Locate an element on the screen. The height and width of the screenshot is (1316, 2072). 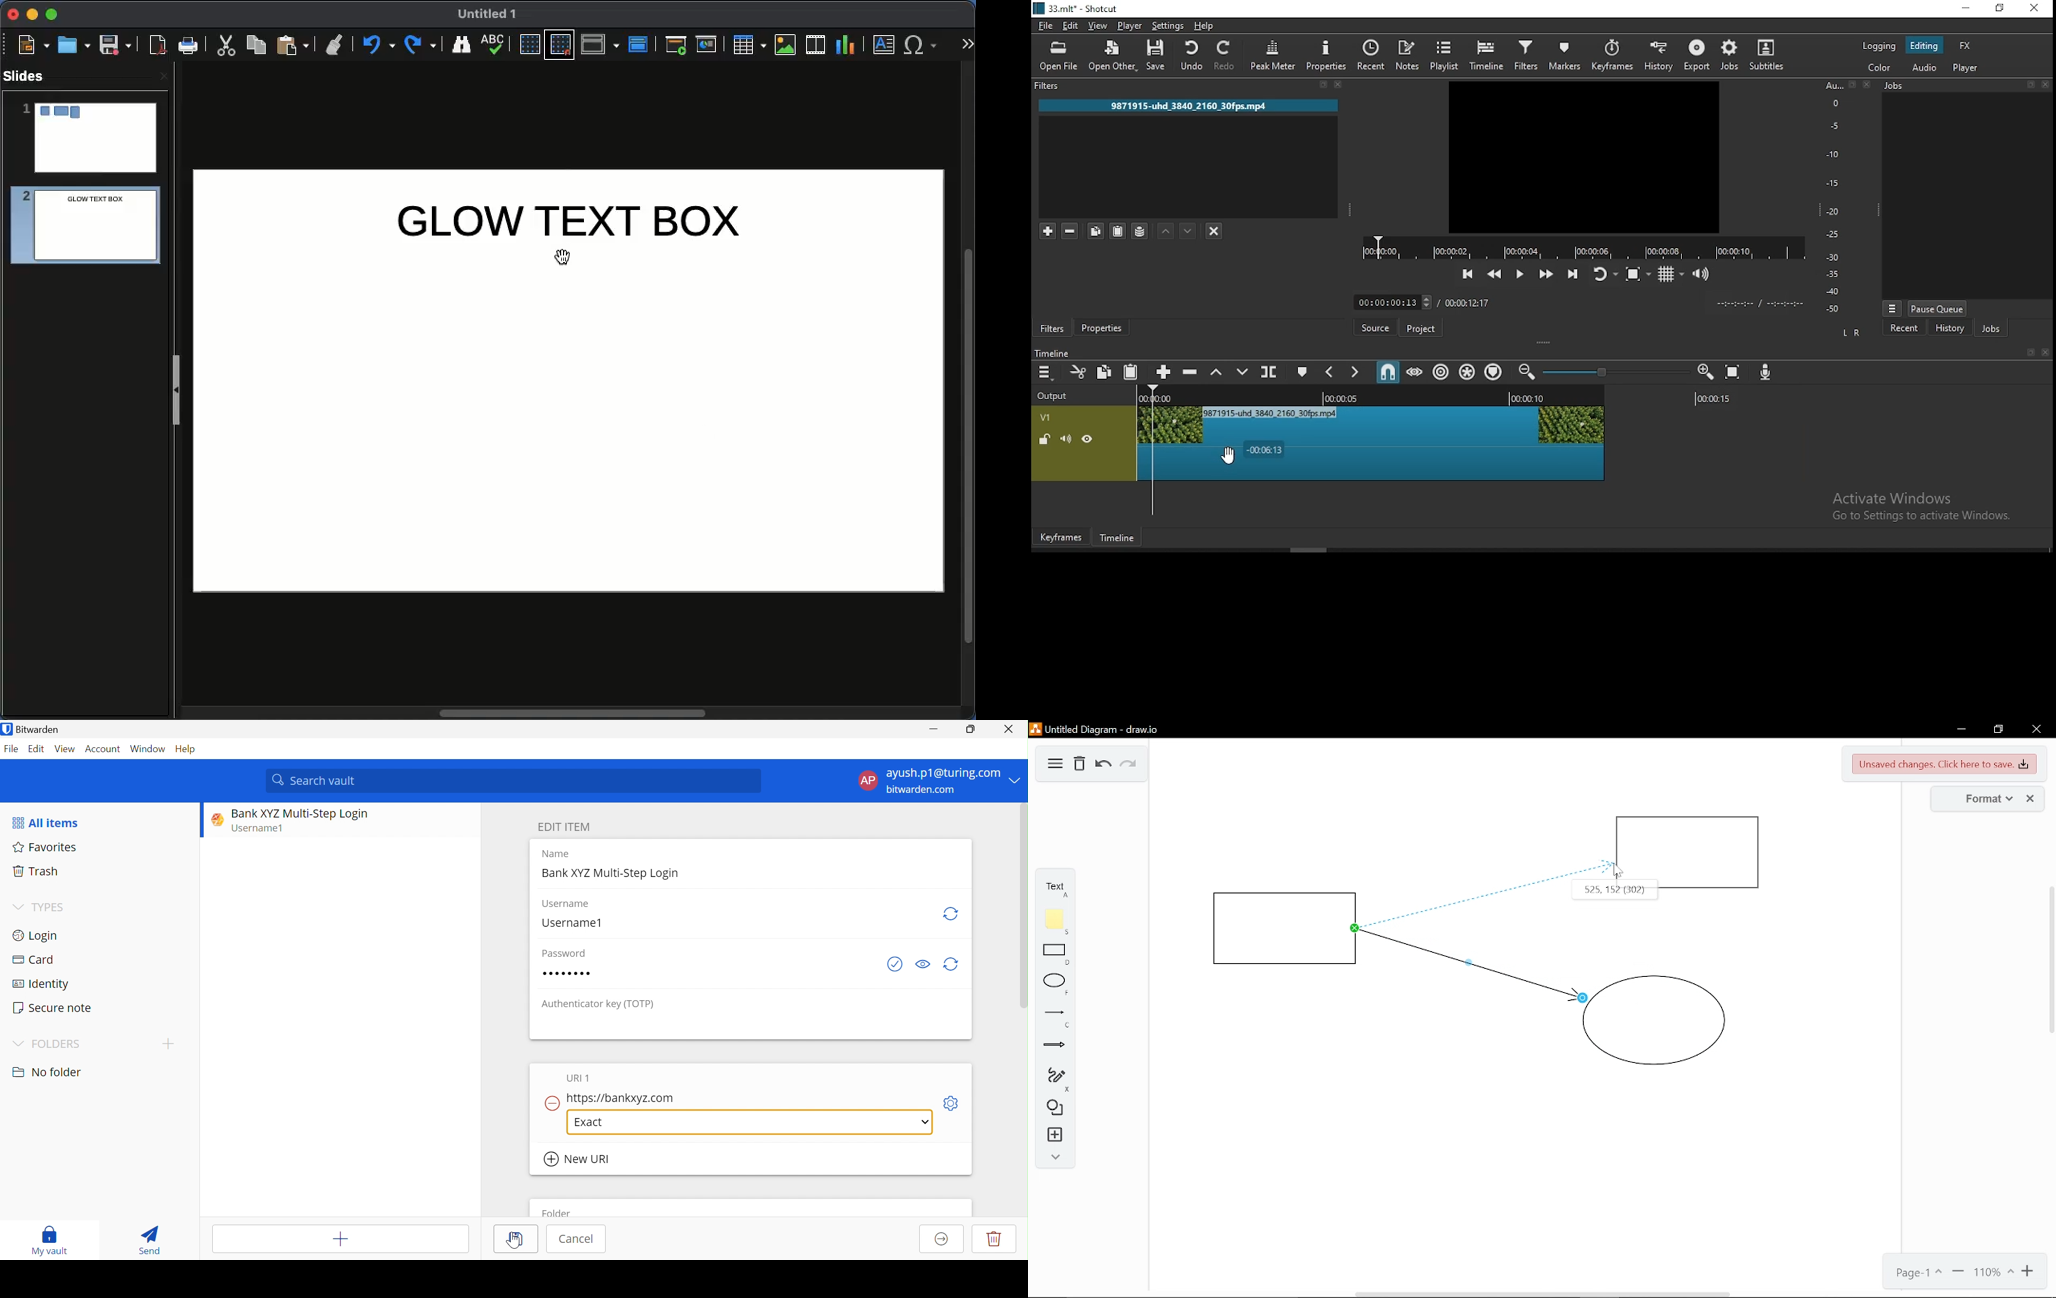
video clip is located at coordinates (1373, 435).